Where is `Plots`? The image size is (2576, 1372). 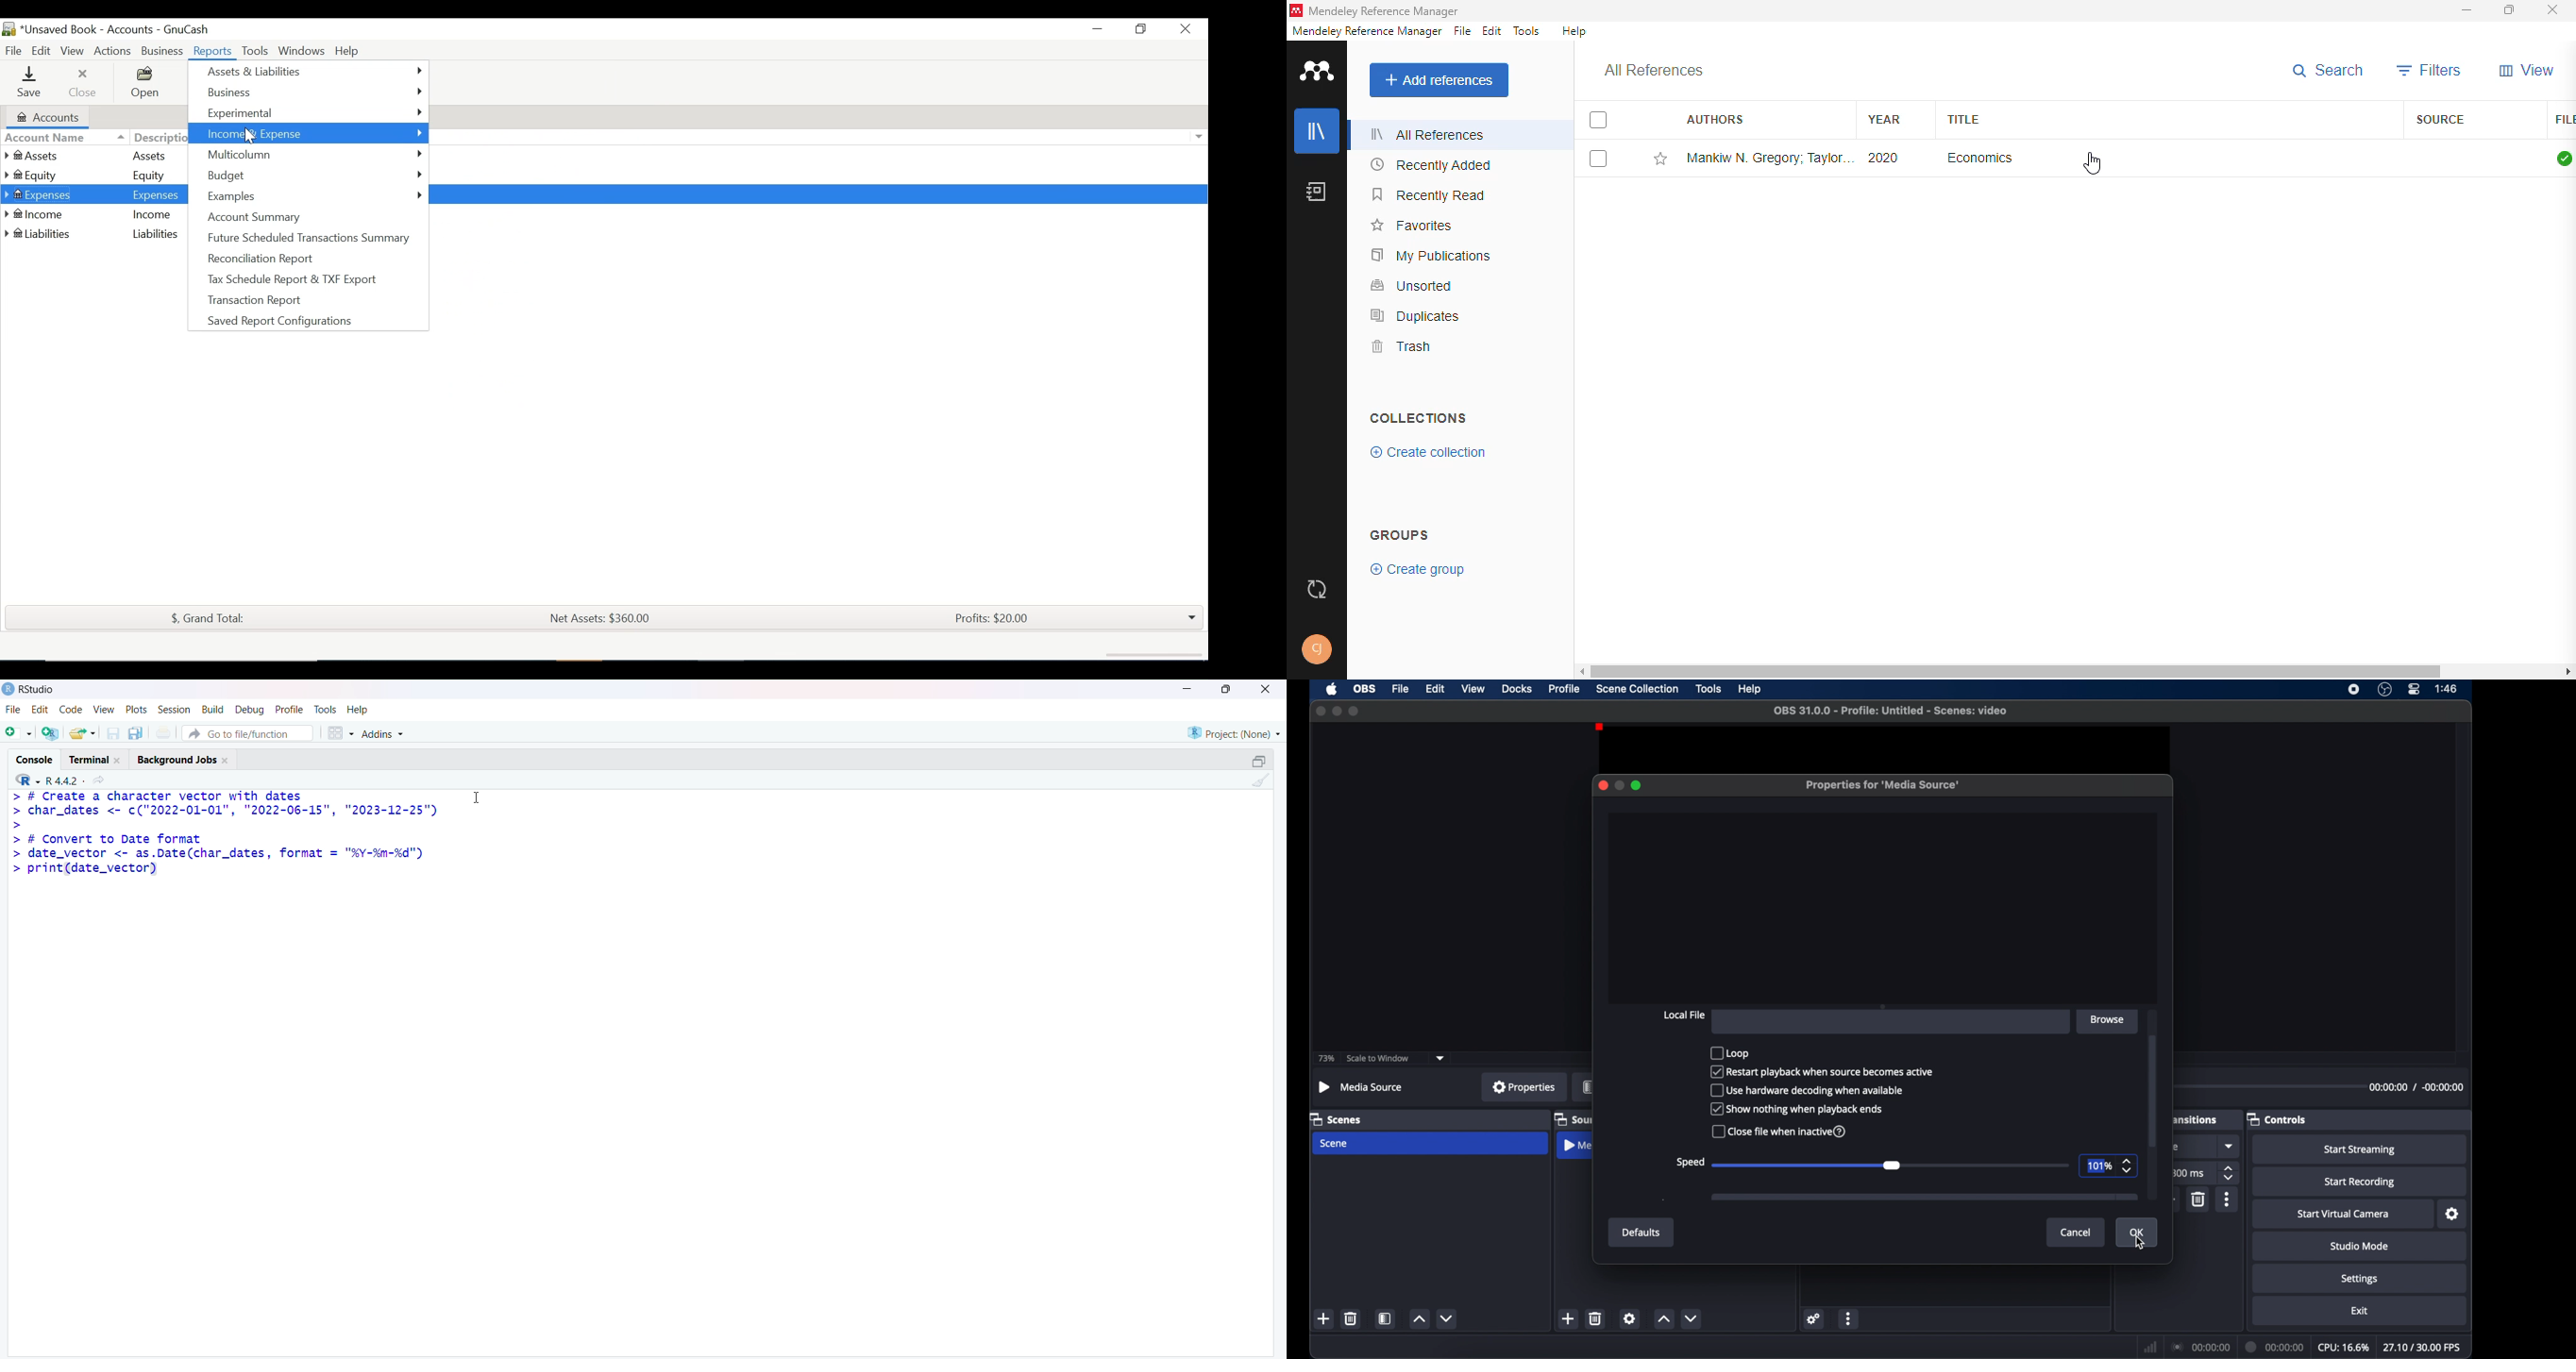 Plots is located at coordinates (135, 710).